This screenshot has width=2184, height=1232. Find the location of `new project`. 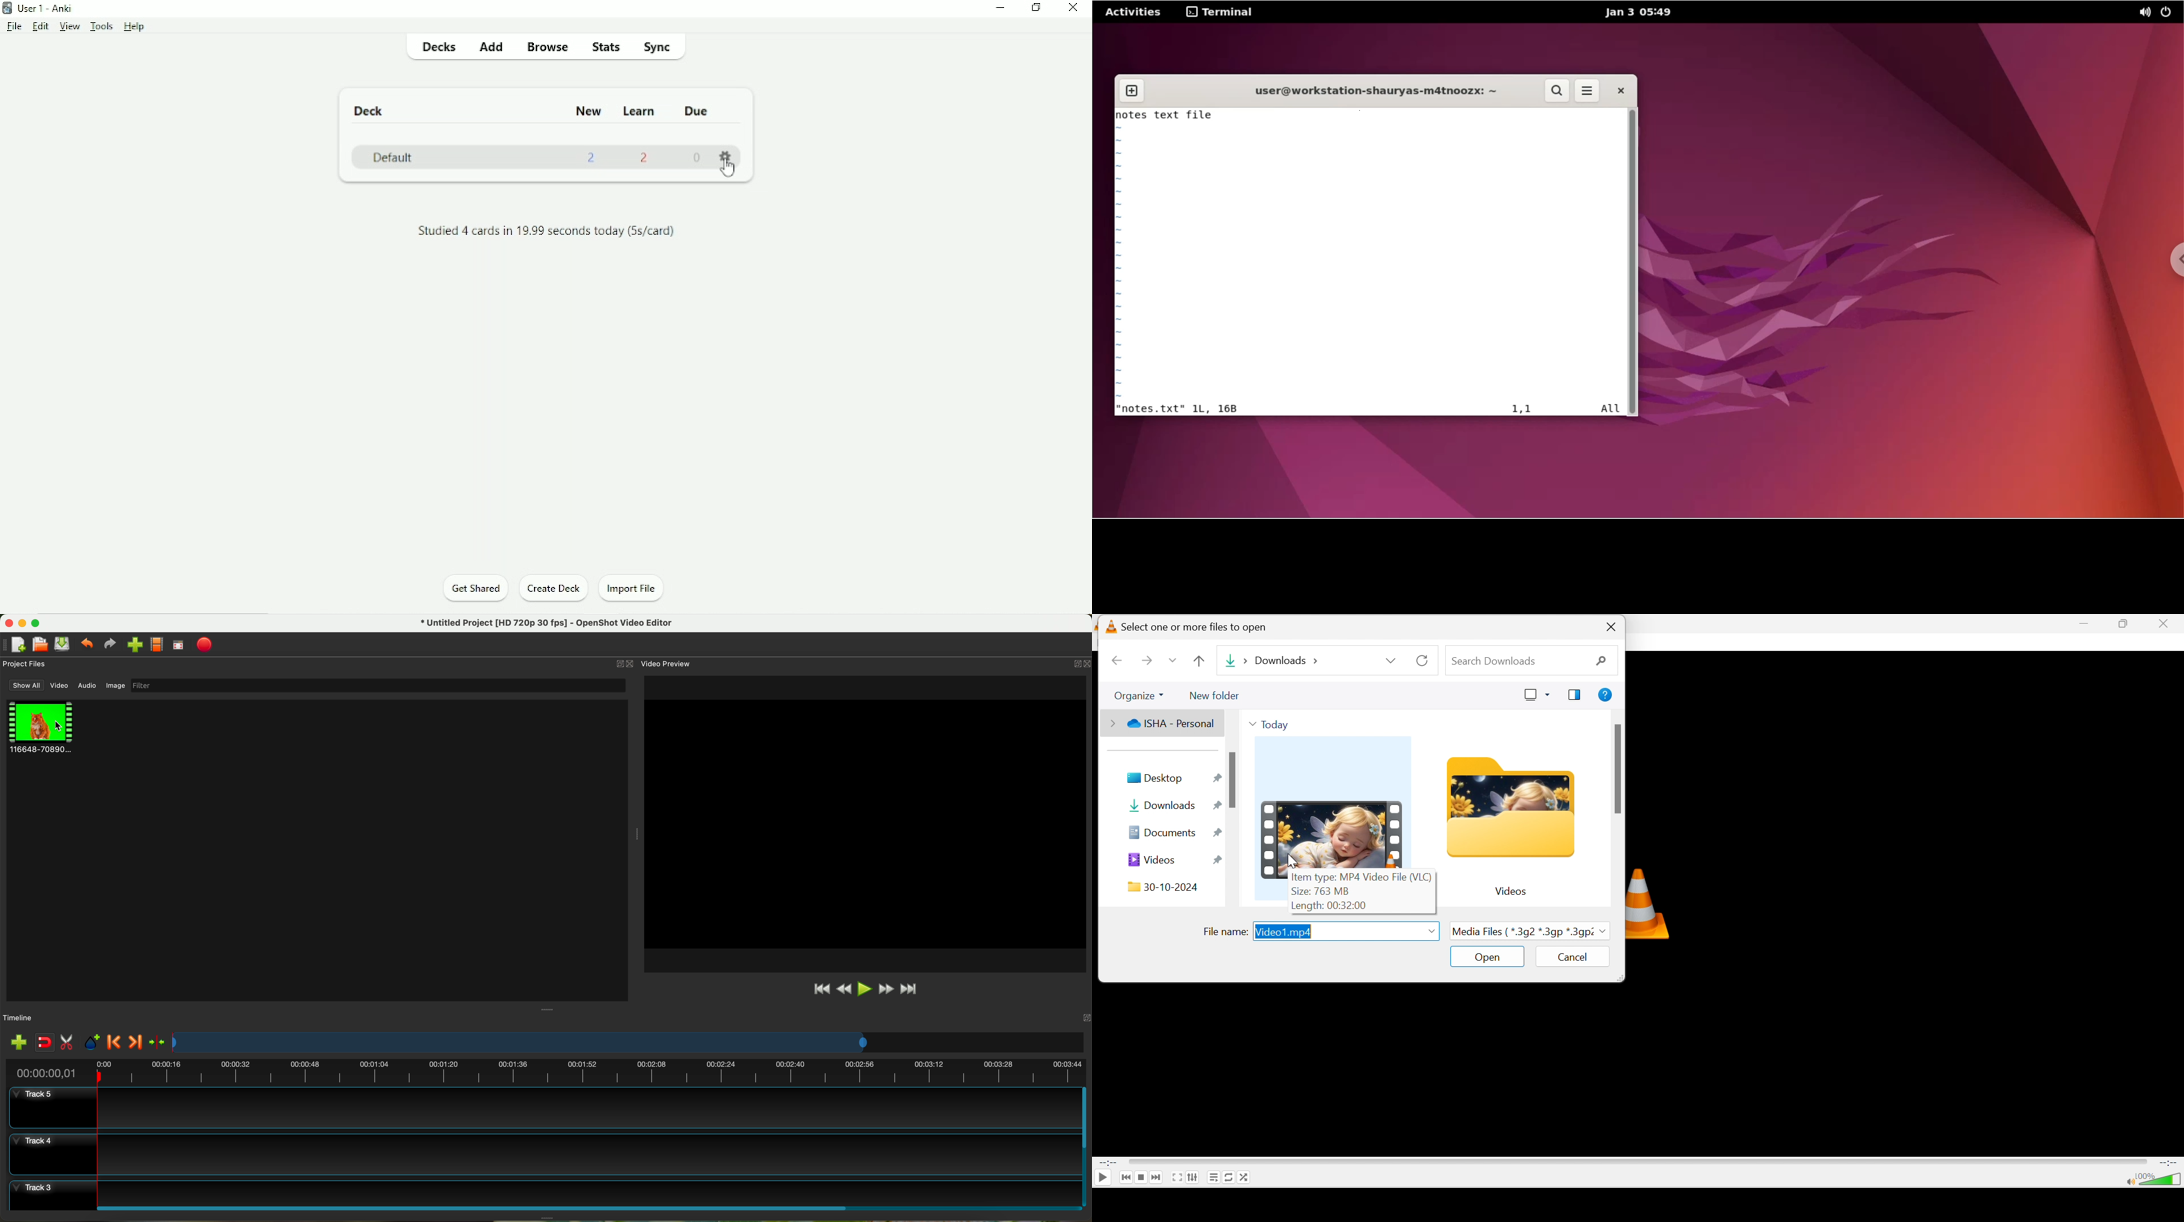

new project is located at coordinates (14, 645).